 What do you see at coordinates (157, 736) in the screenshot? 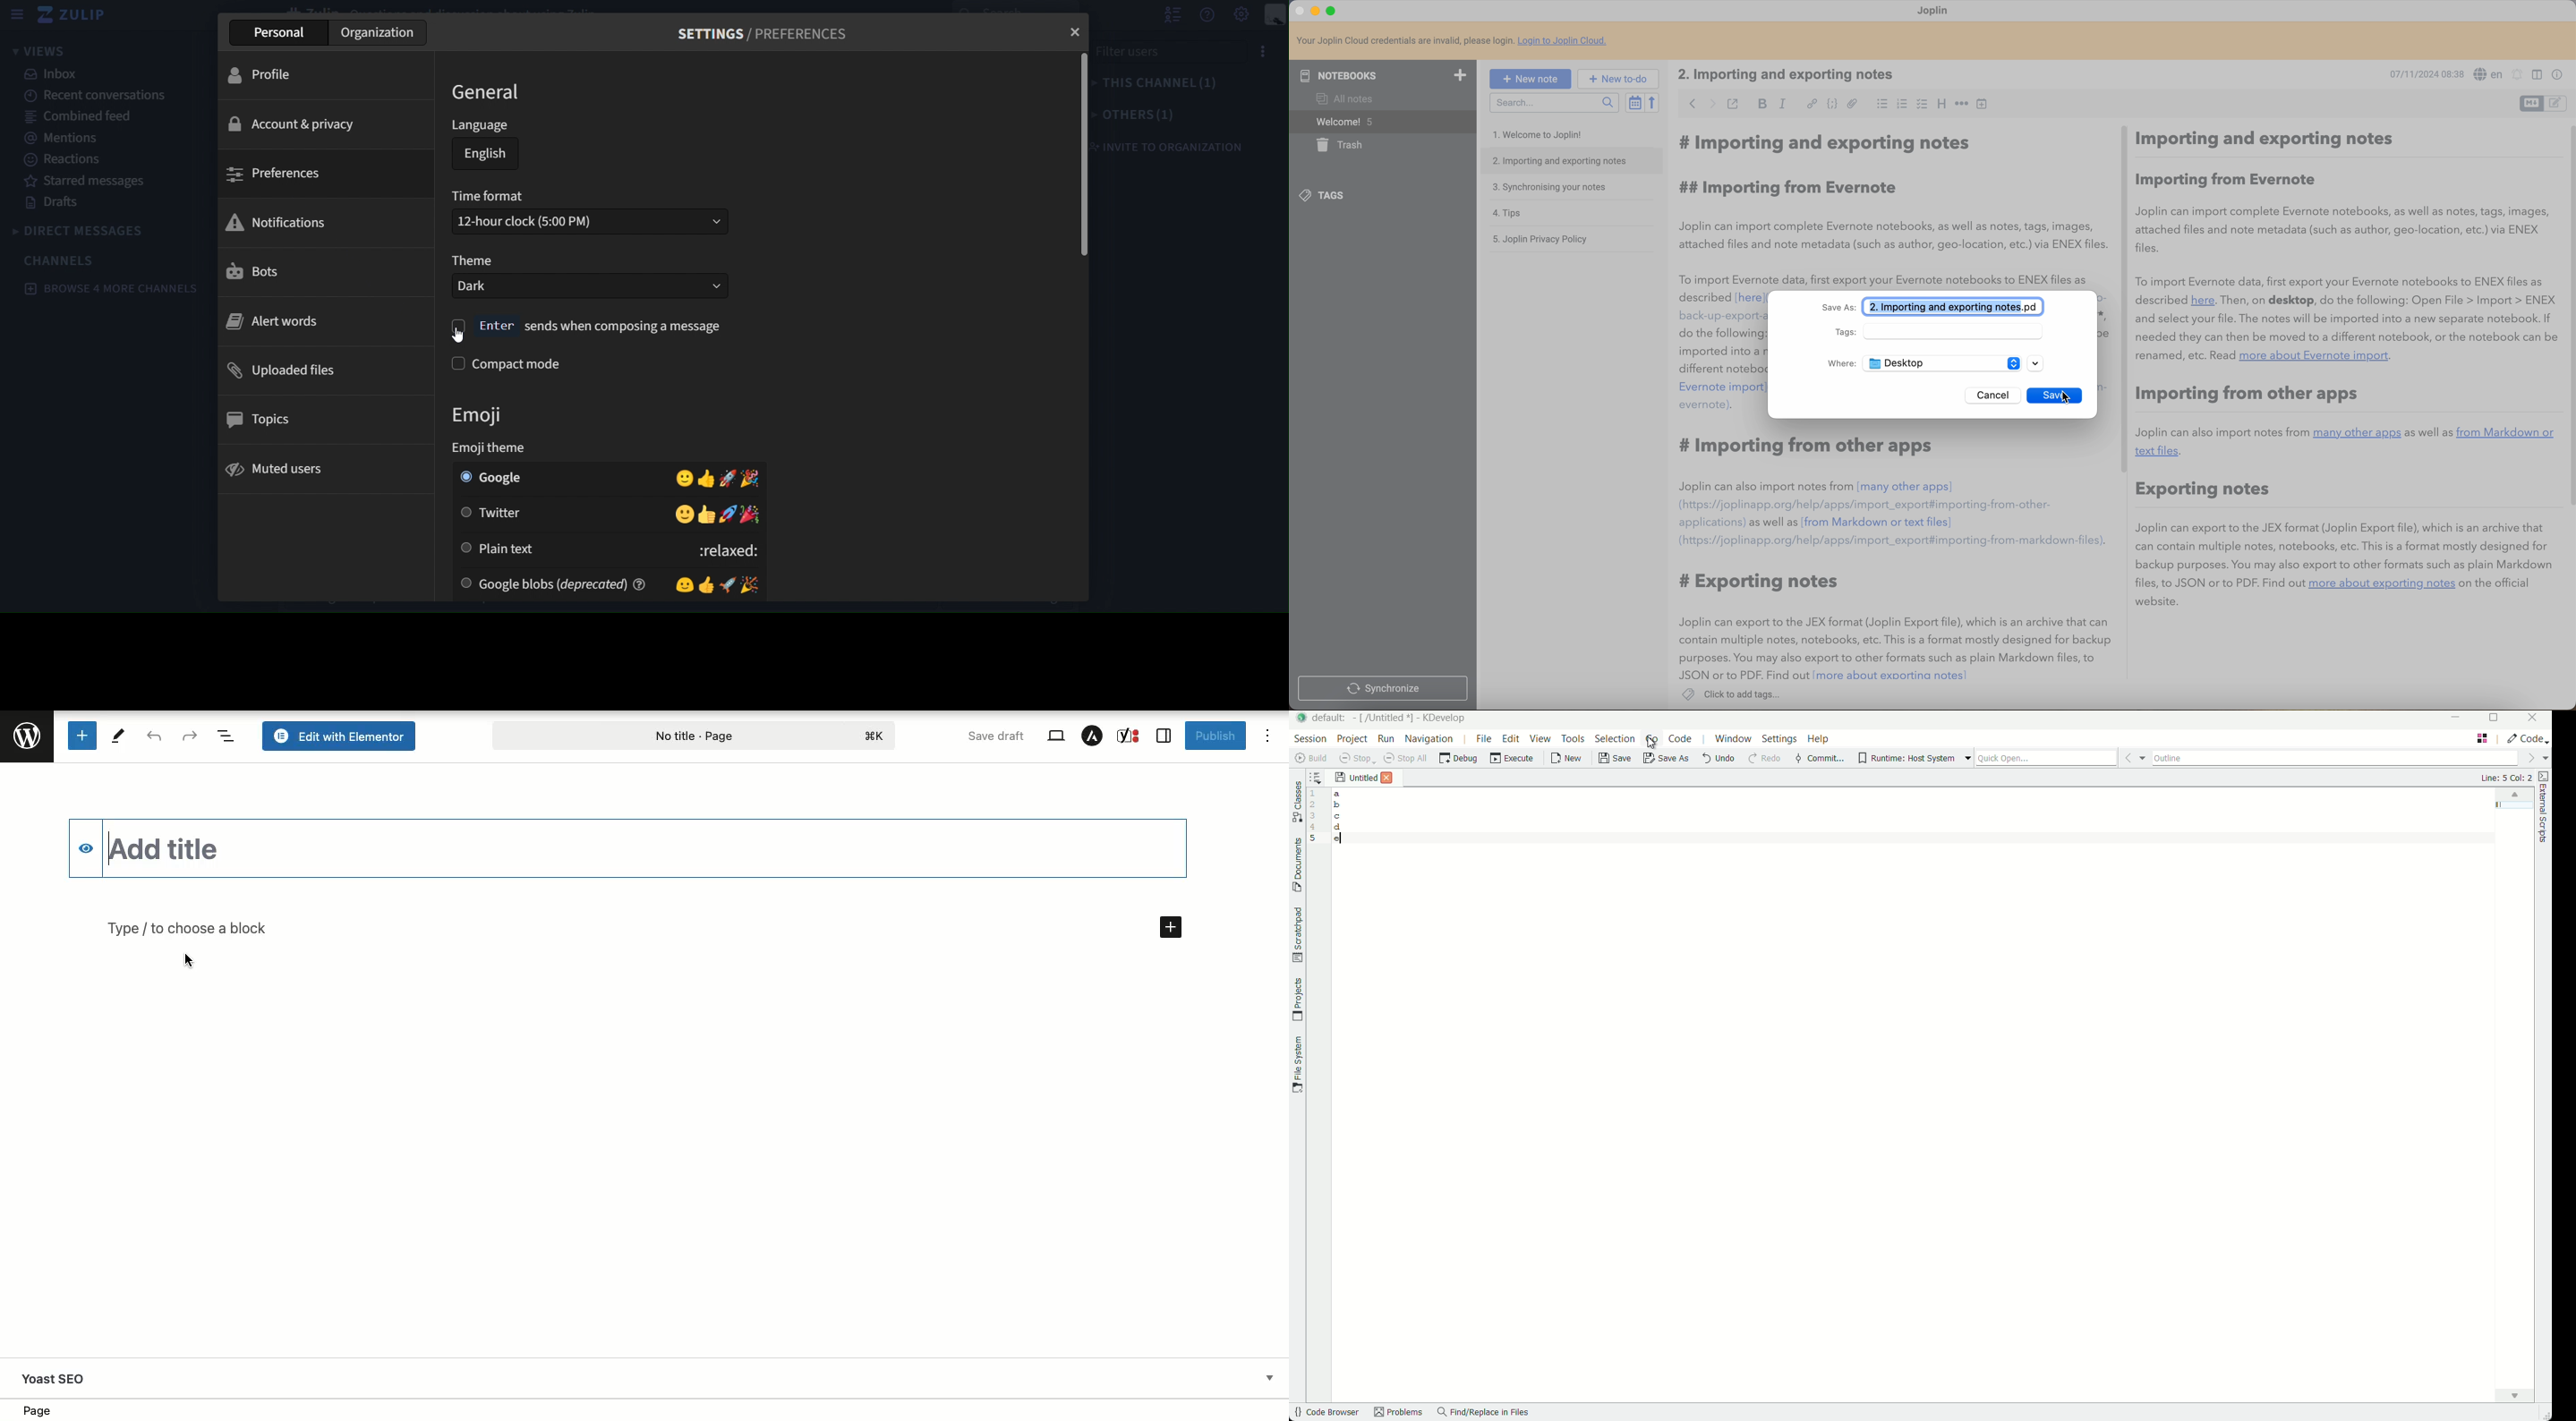
I see `Undo` at bounding box center [157, 736].